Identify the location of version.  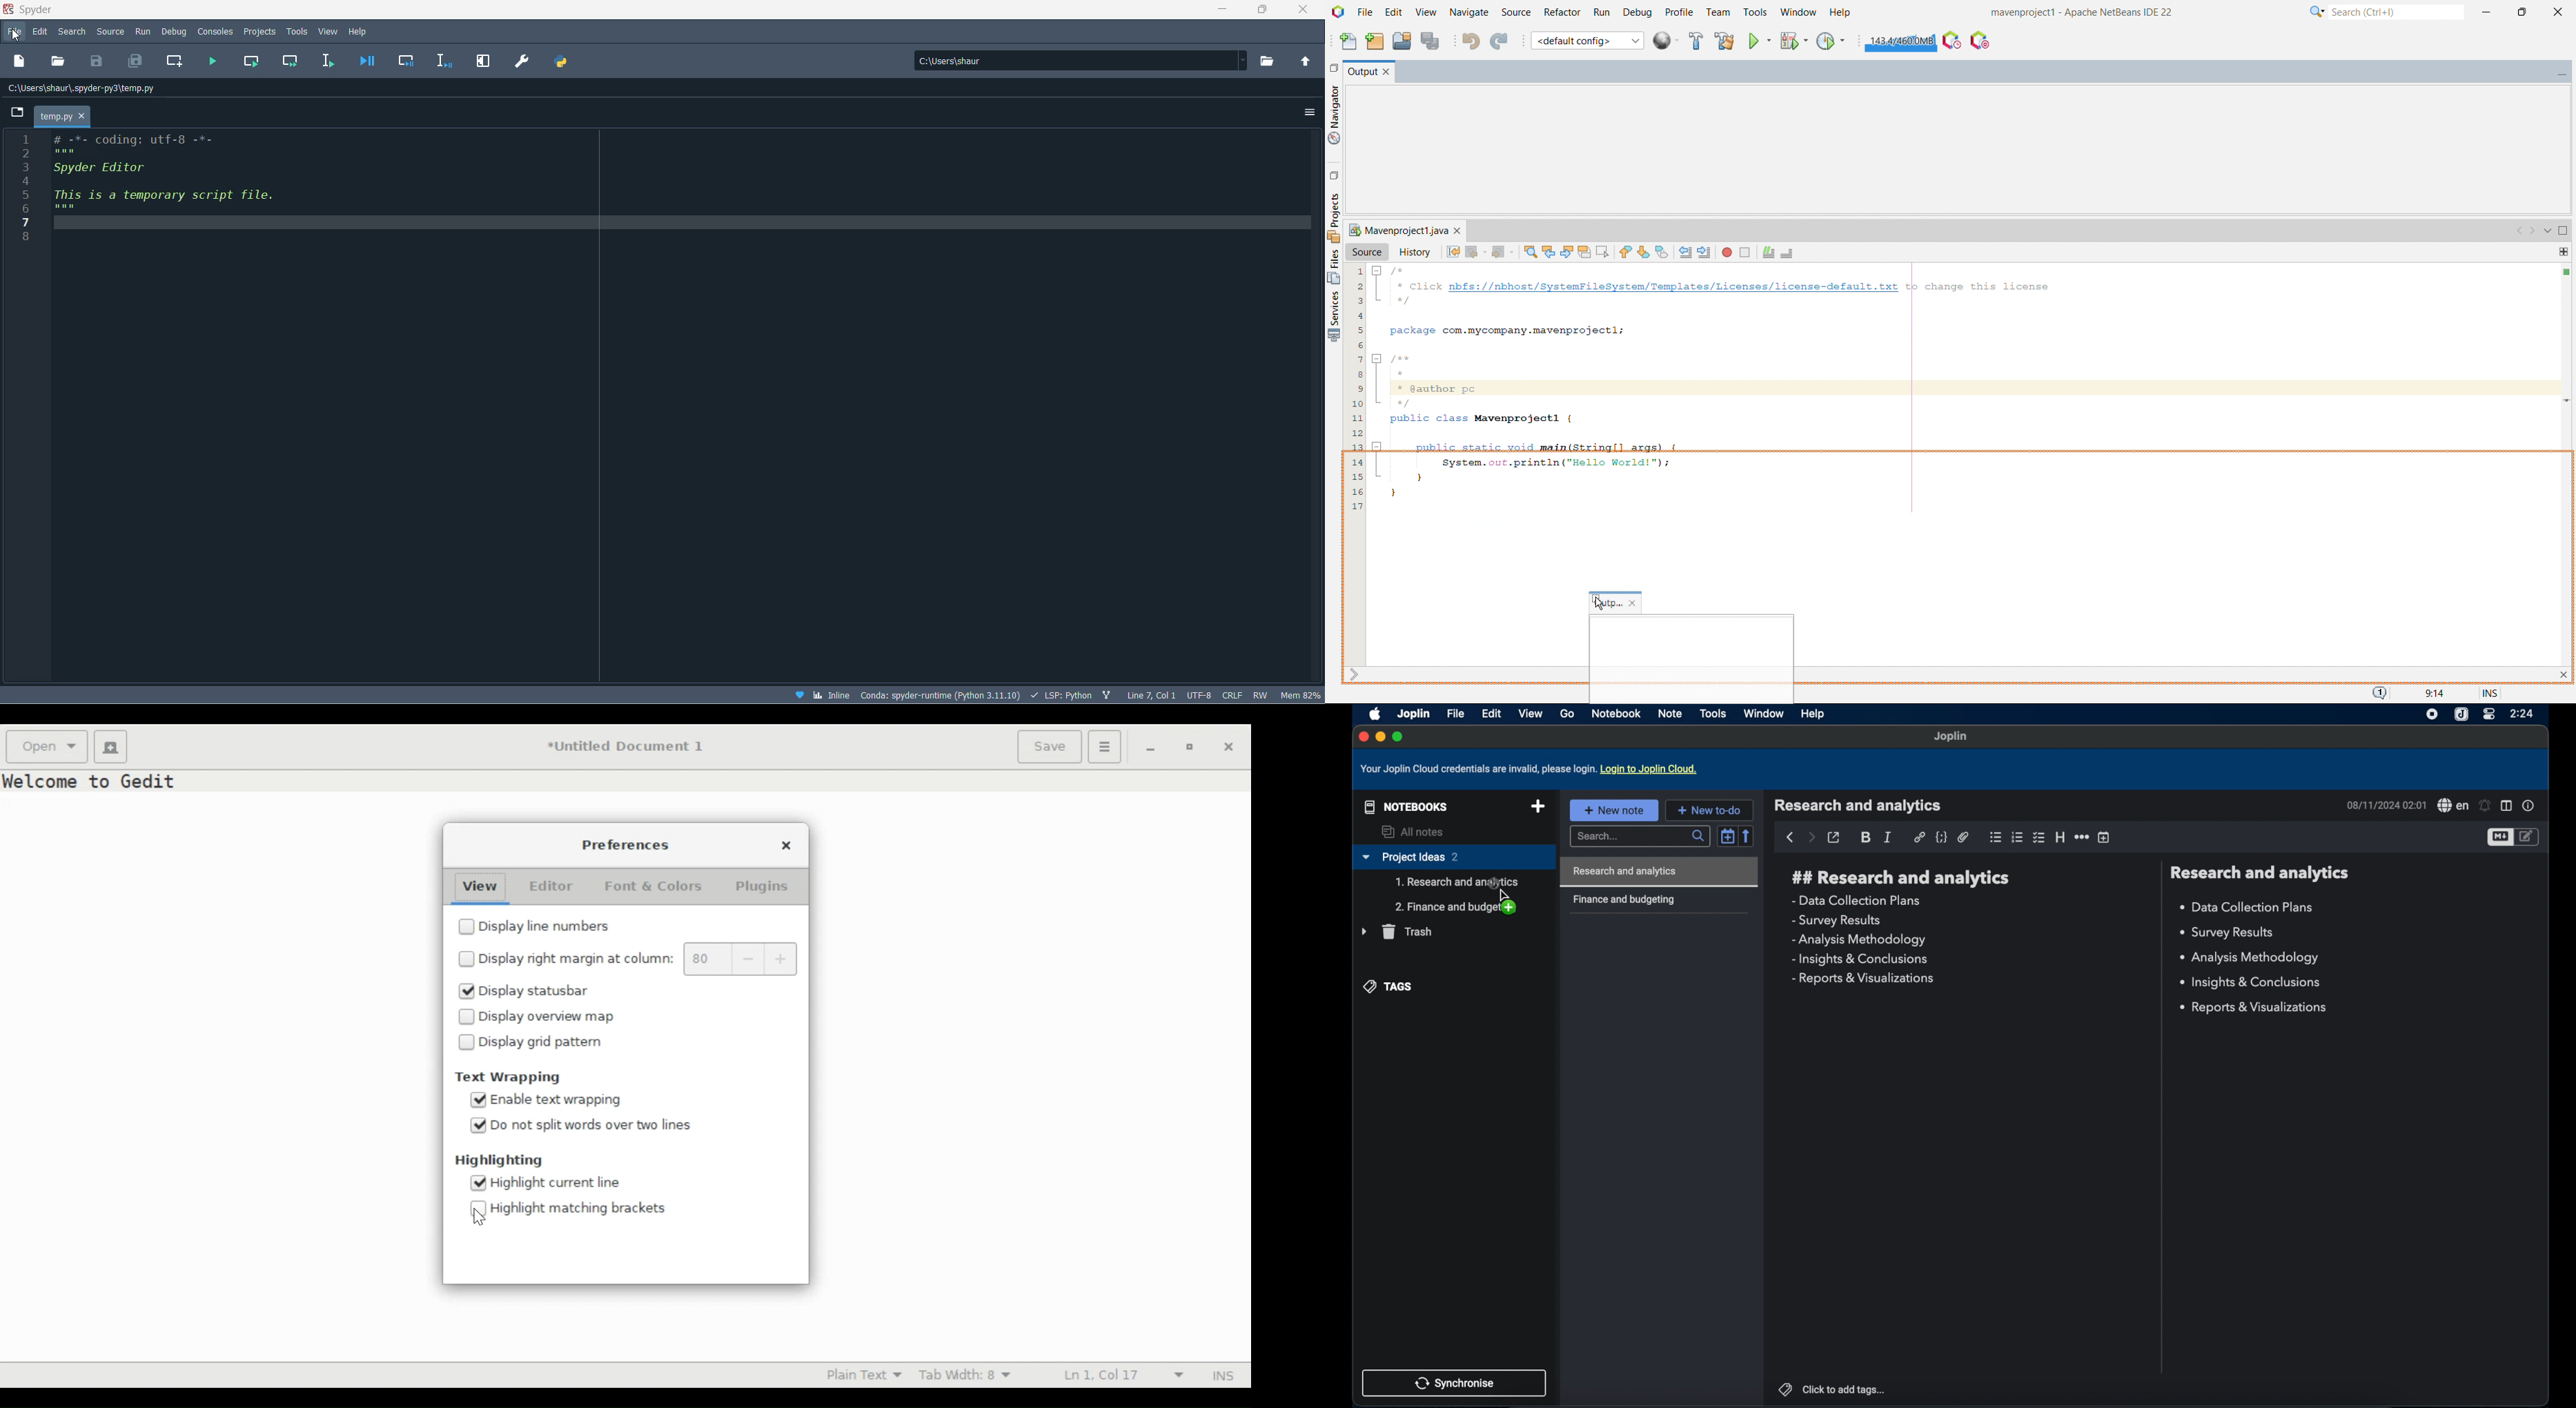
(941, 694).